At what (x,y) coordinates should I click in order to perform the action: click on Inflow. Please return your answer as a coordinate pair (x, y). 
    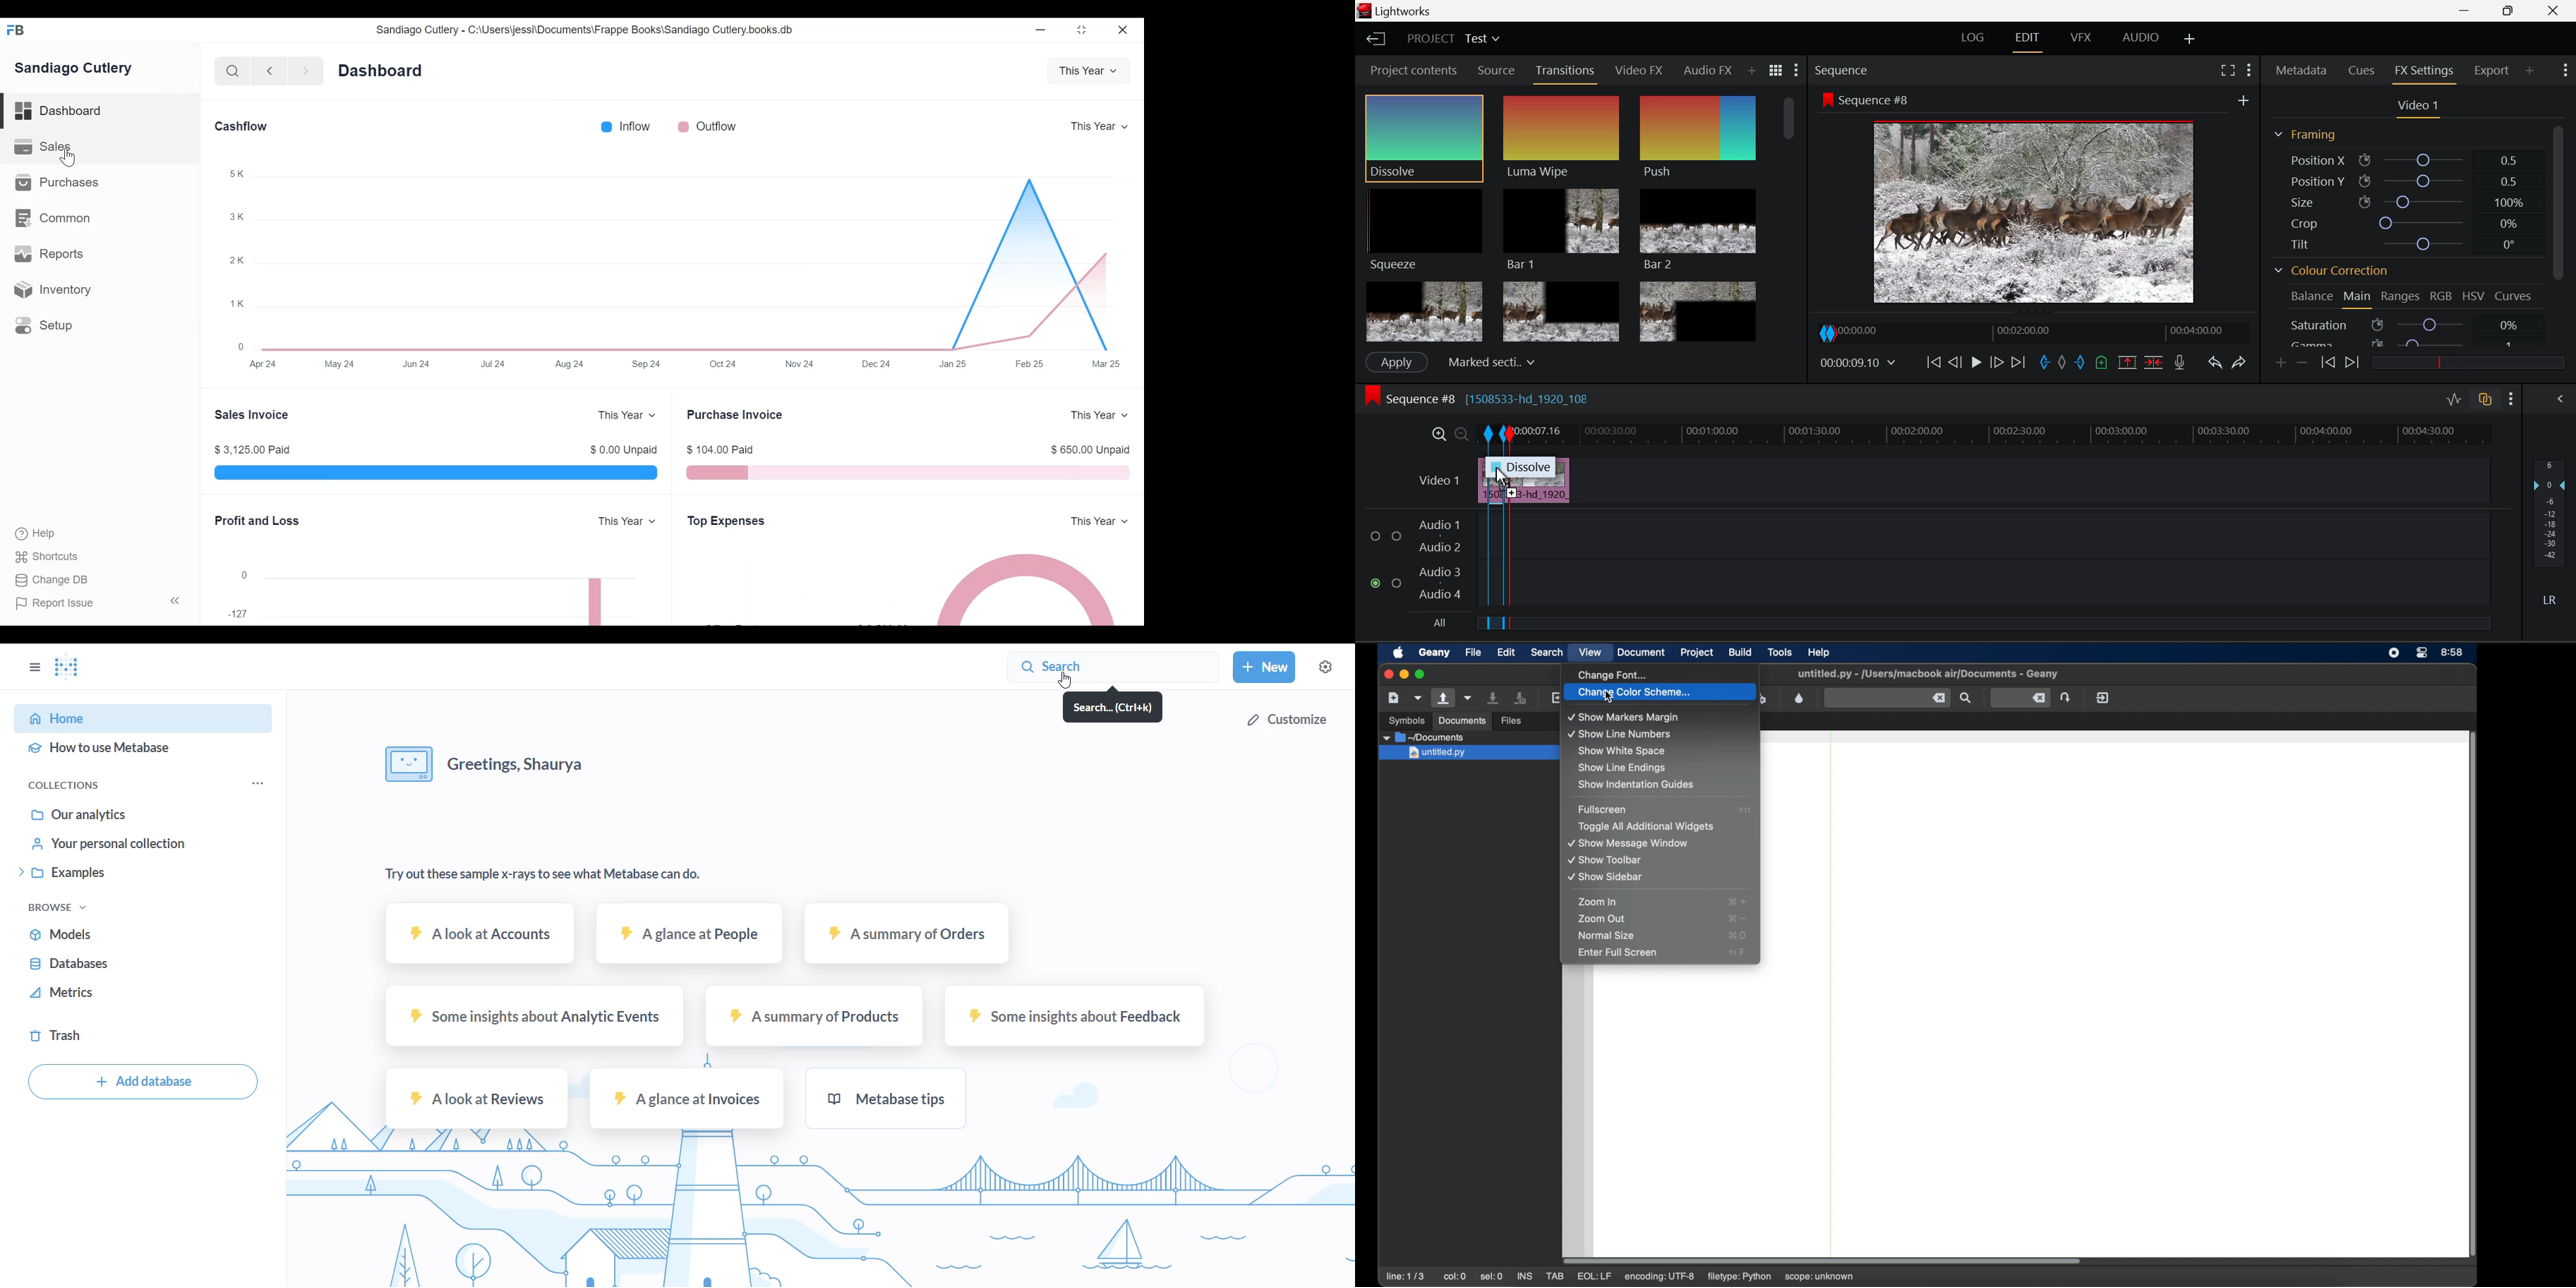
    Looking at the image, I should click on (626, 127).